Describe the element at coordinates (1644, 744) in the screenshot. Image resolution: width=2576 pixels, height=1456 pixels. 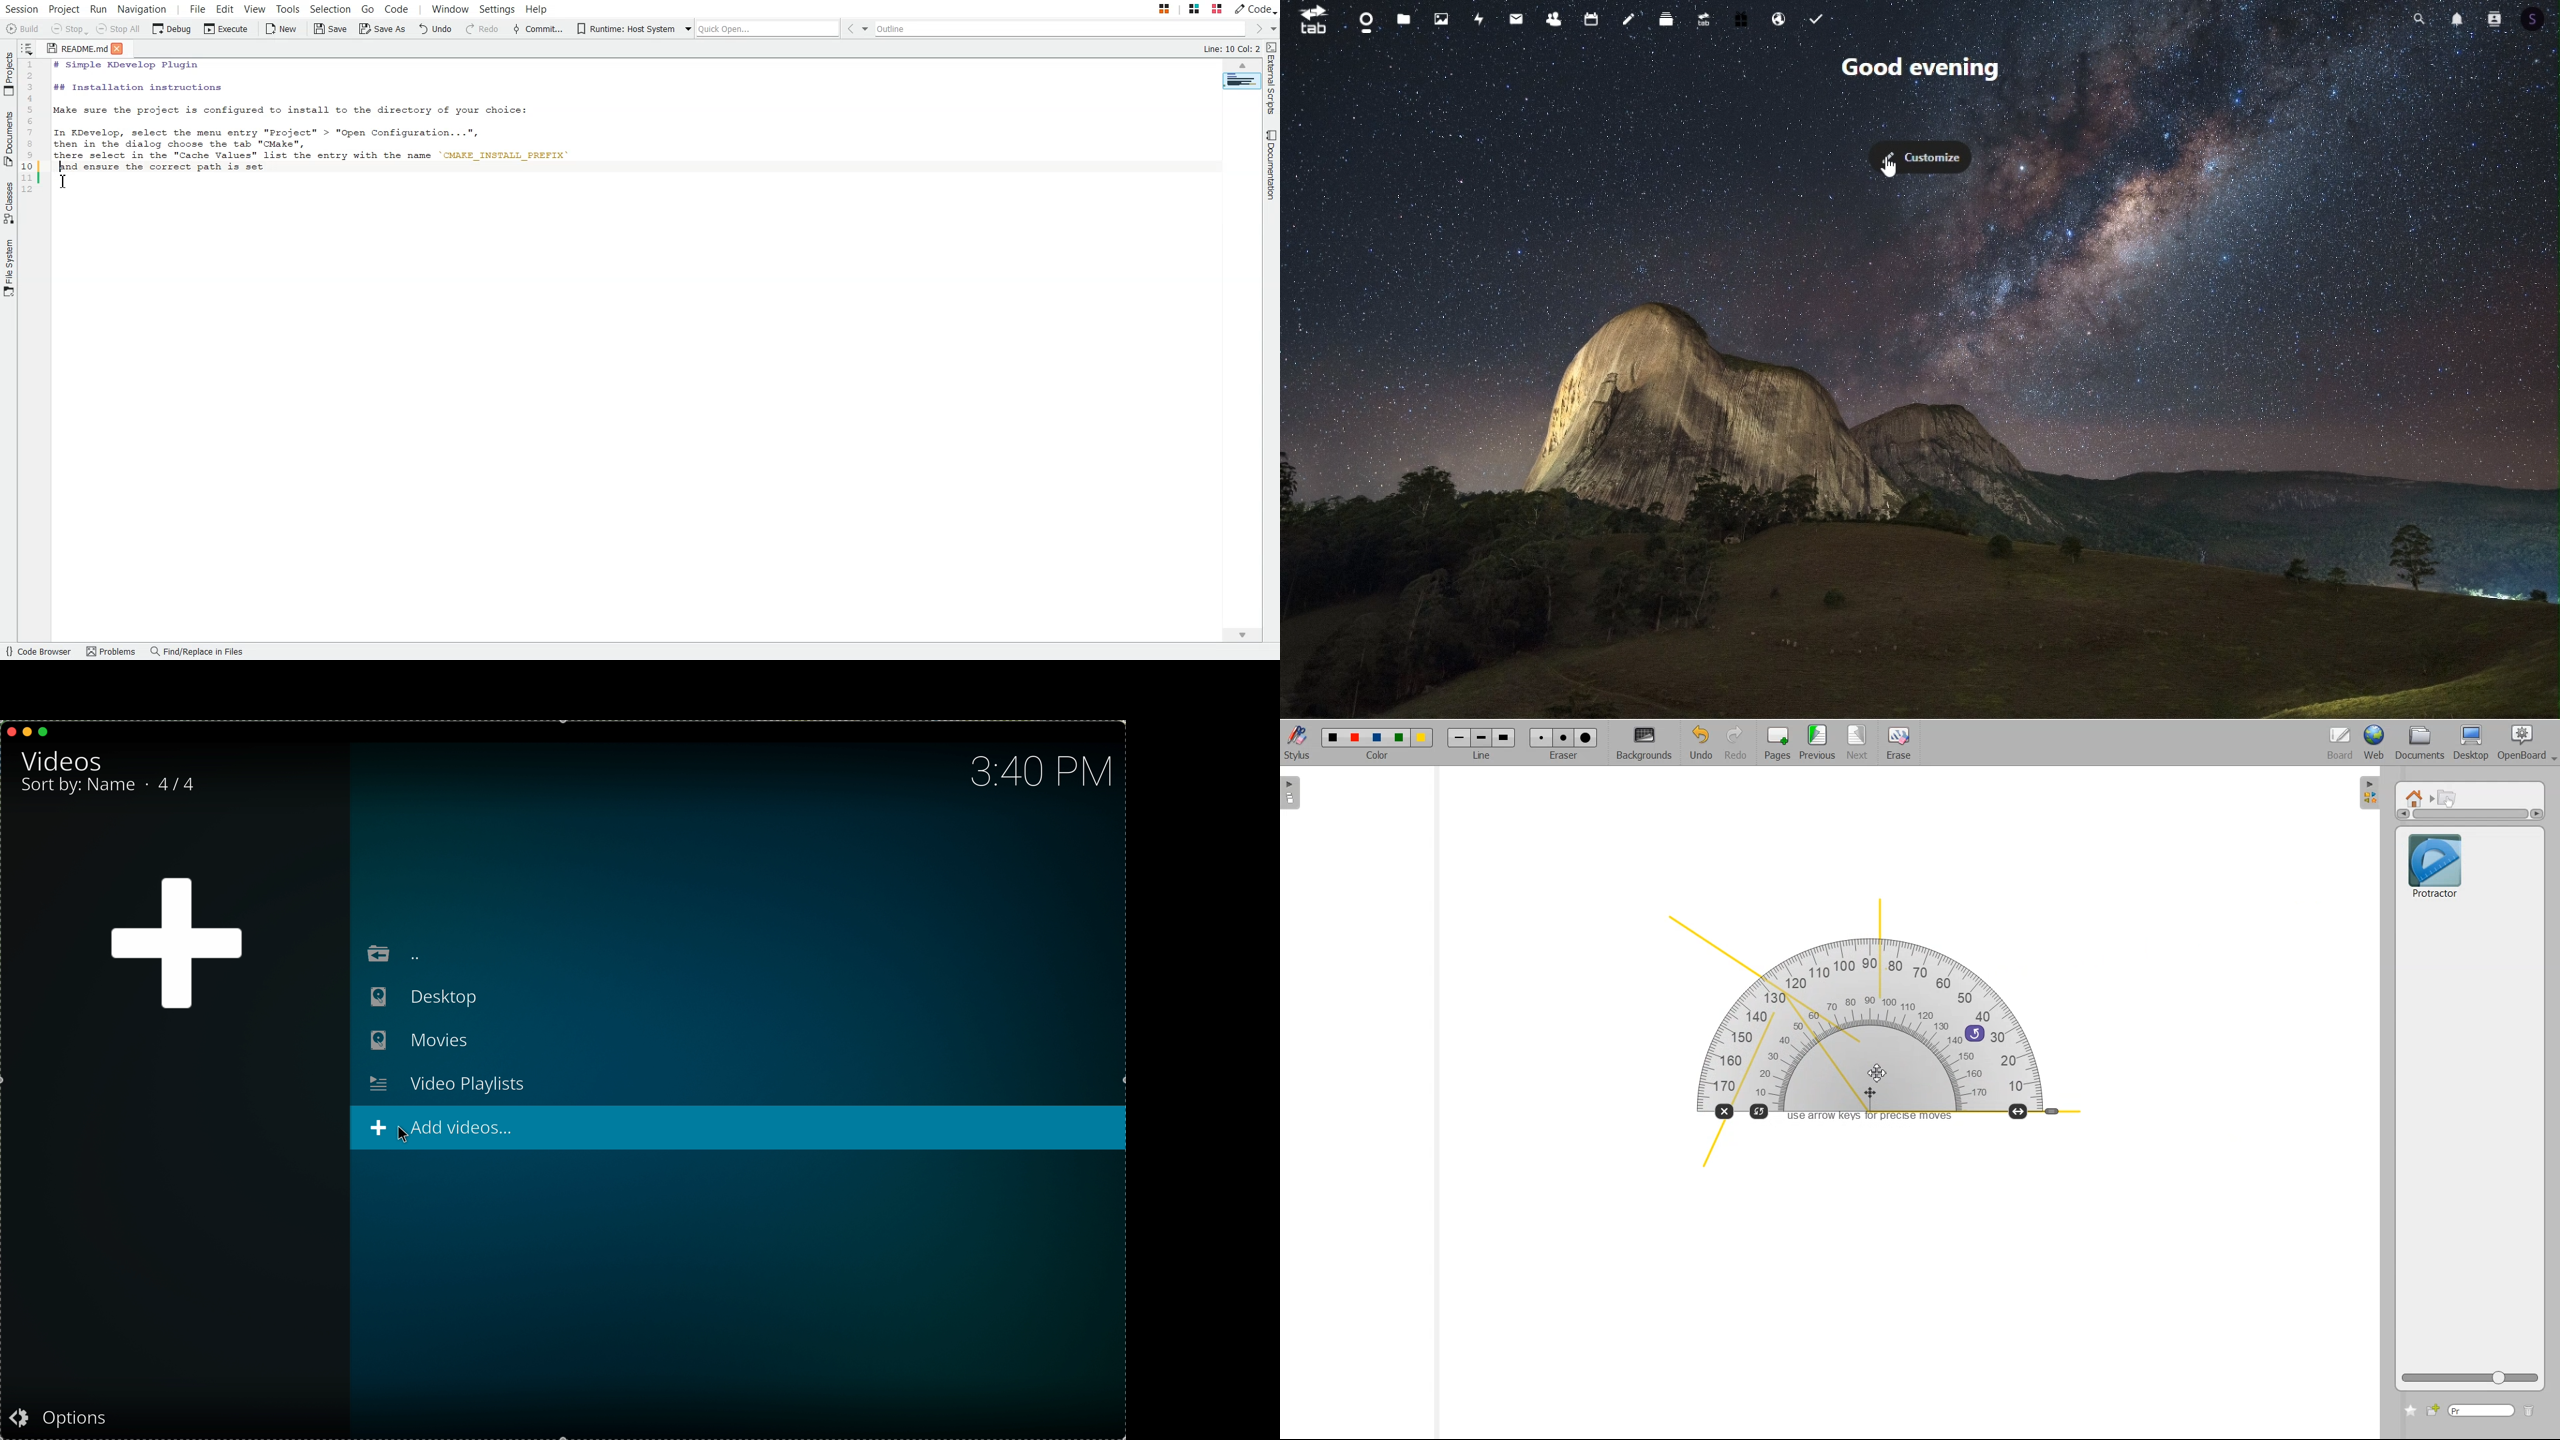
I see `Background` at that location.